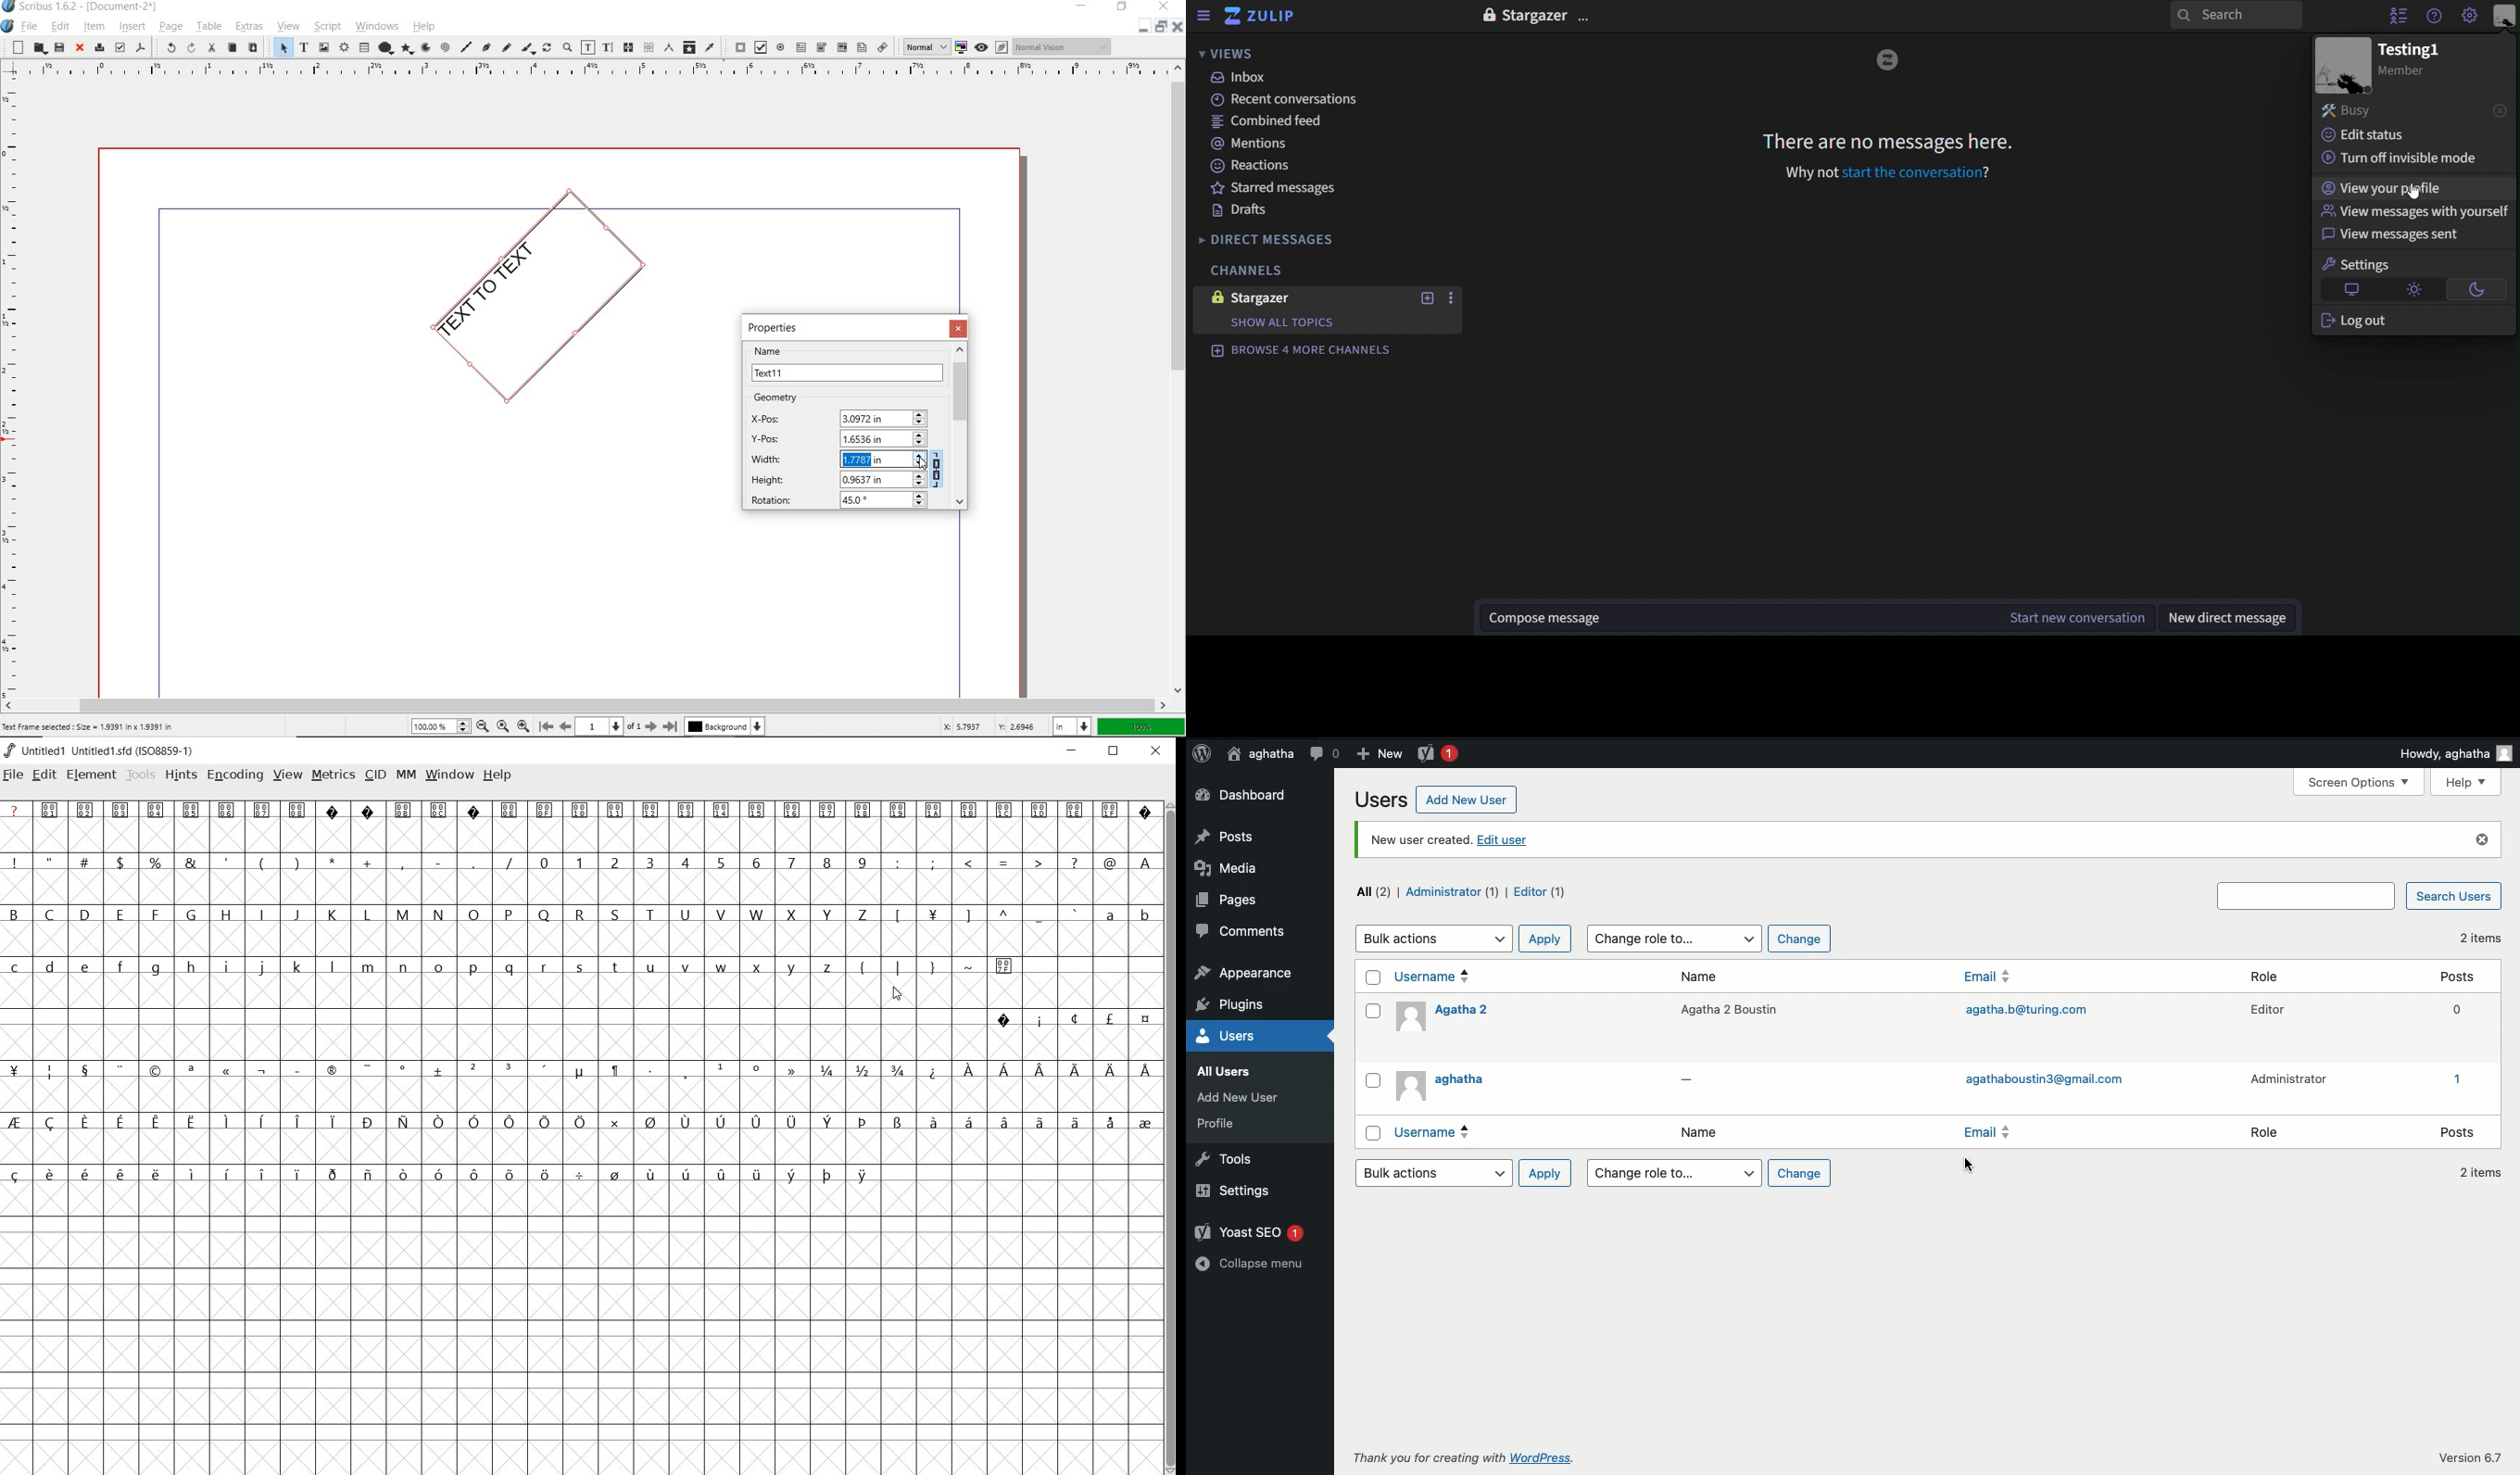 This screenshot has width=2520, height=1484. What do you see at coordinates (1443, 1017) in the screenshot?
I see `Agatha 2` at bounding box center [1443, 1017].